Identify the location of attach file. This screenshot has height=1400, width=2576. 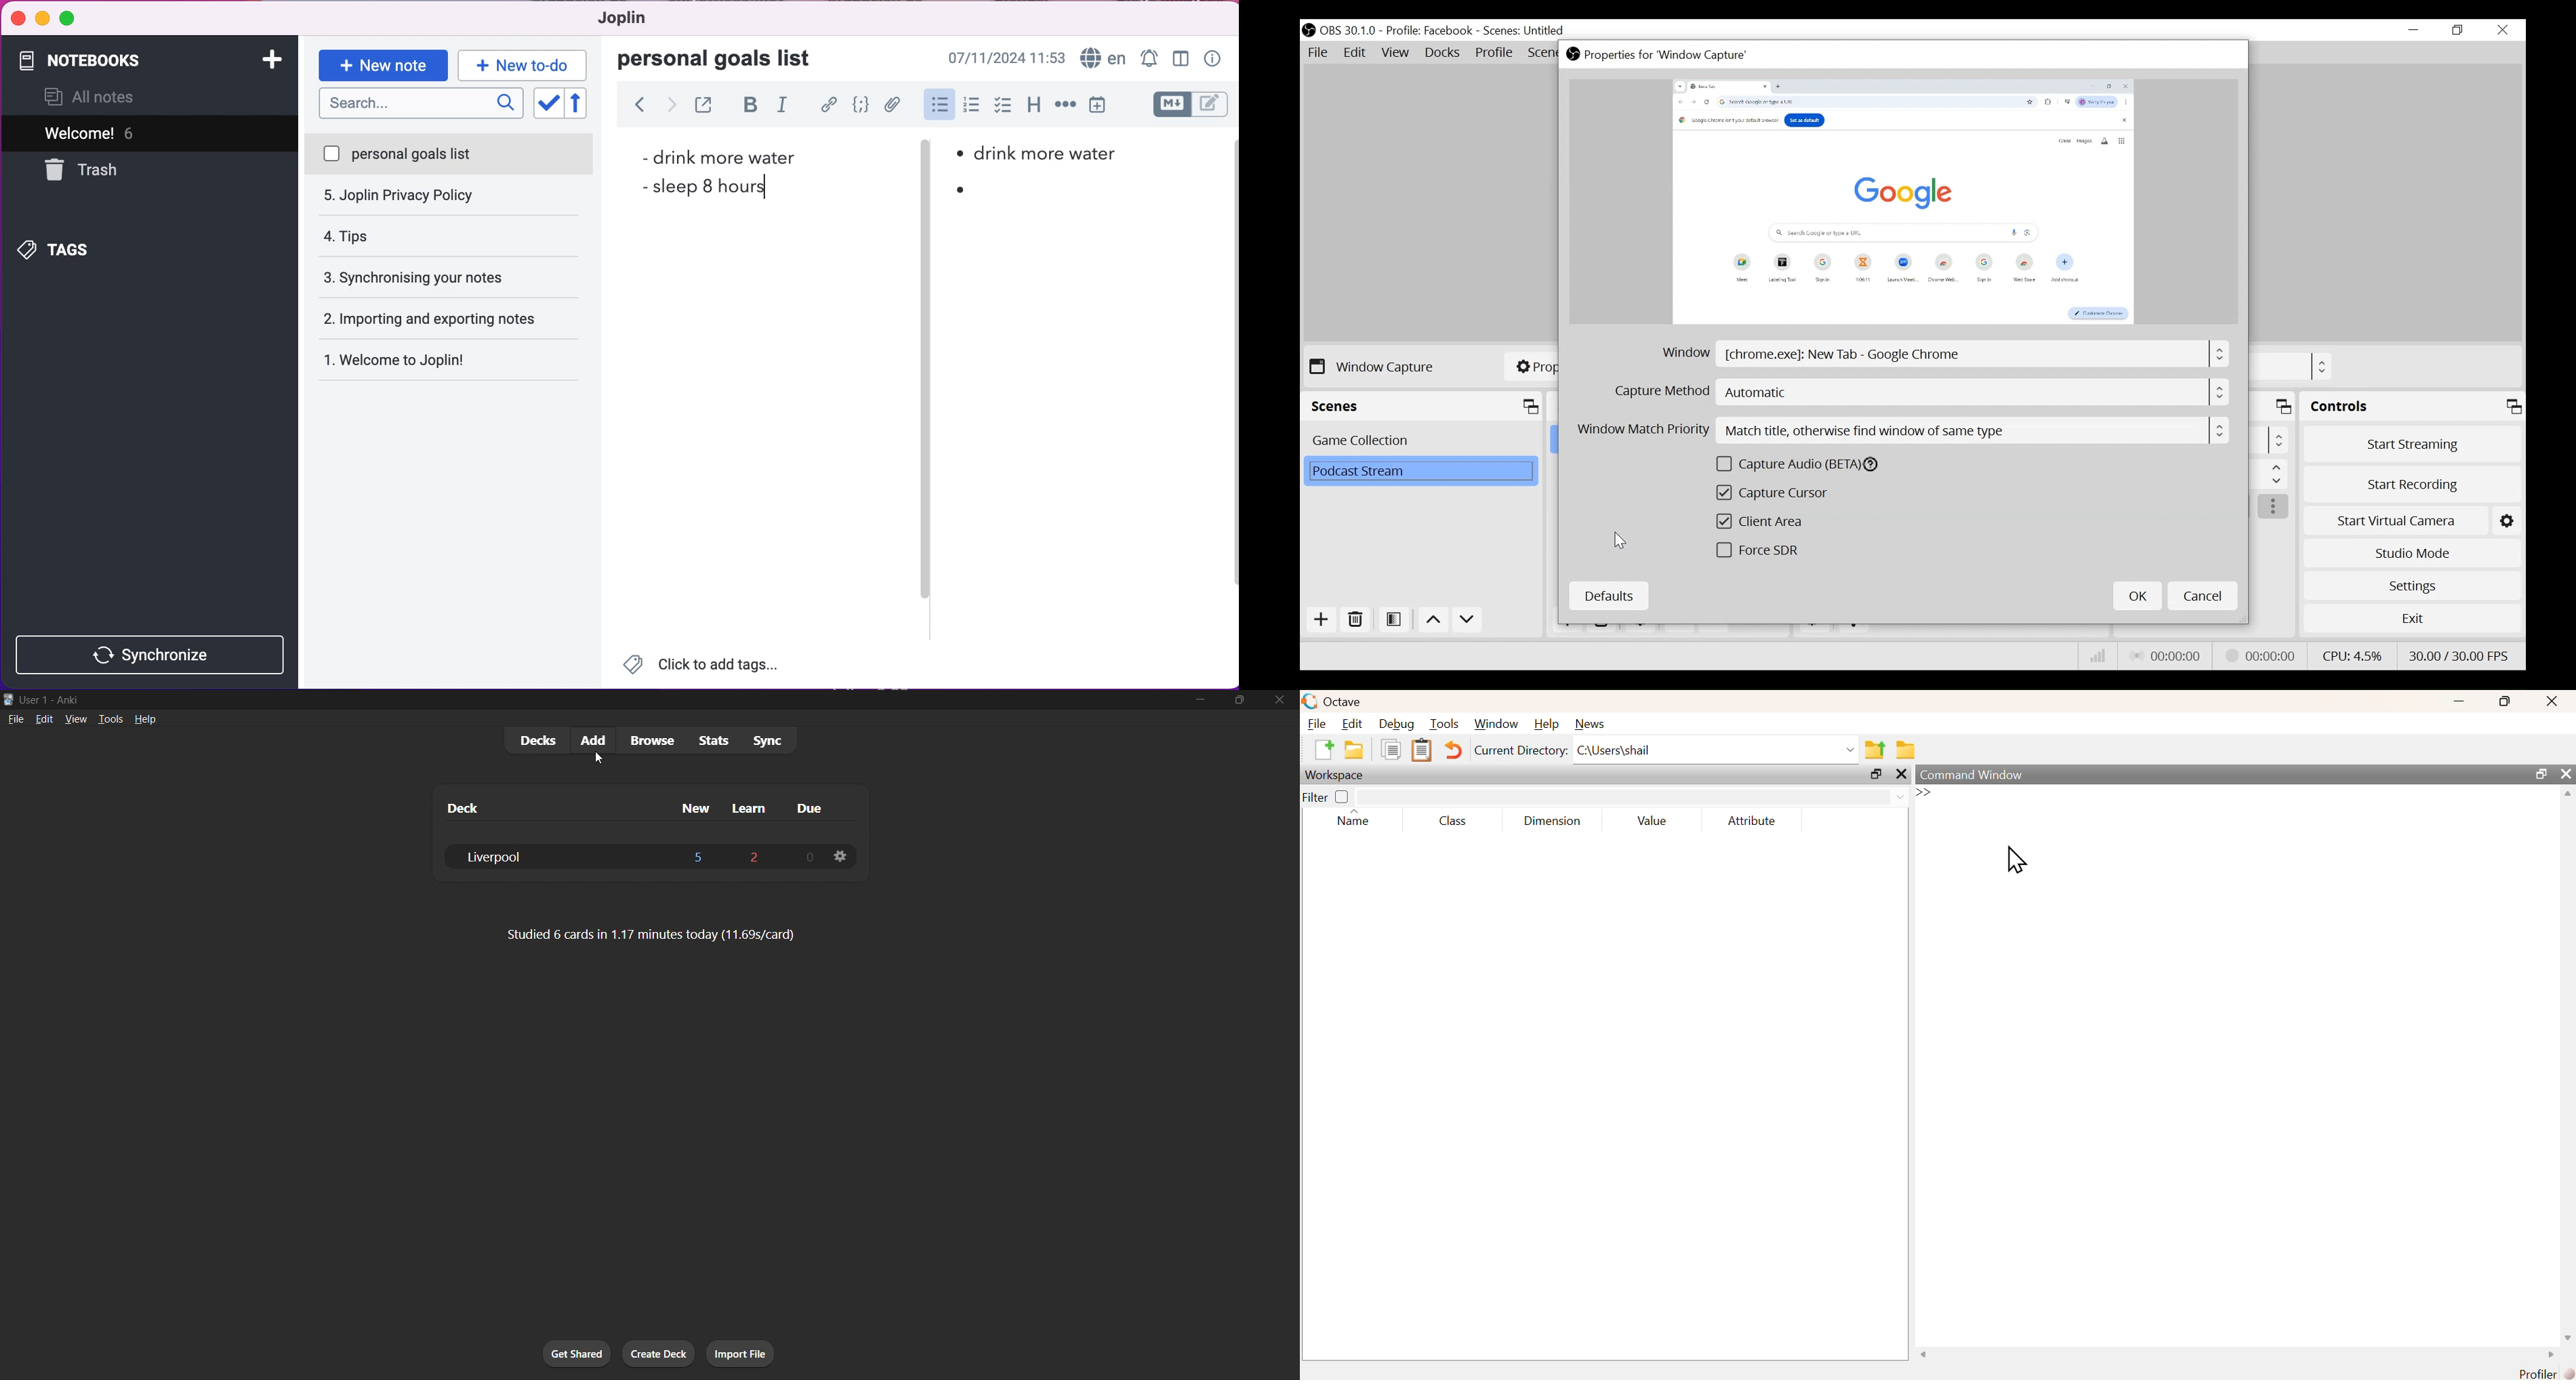
(891, 105).